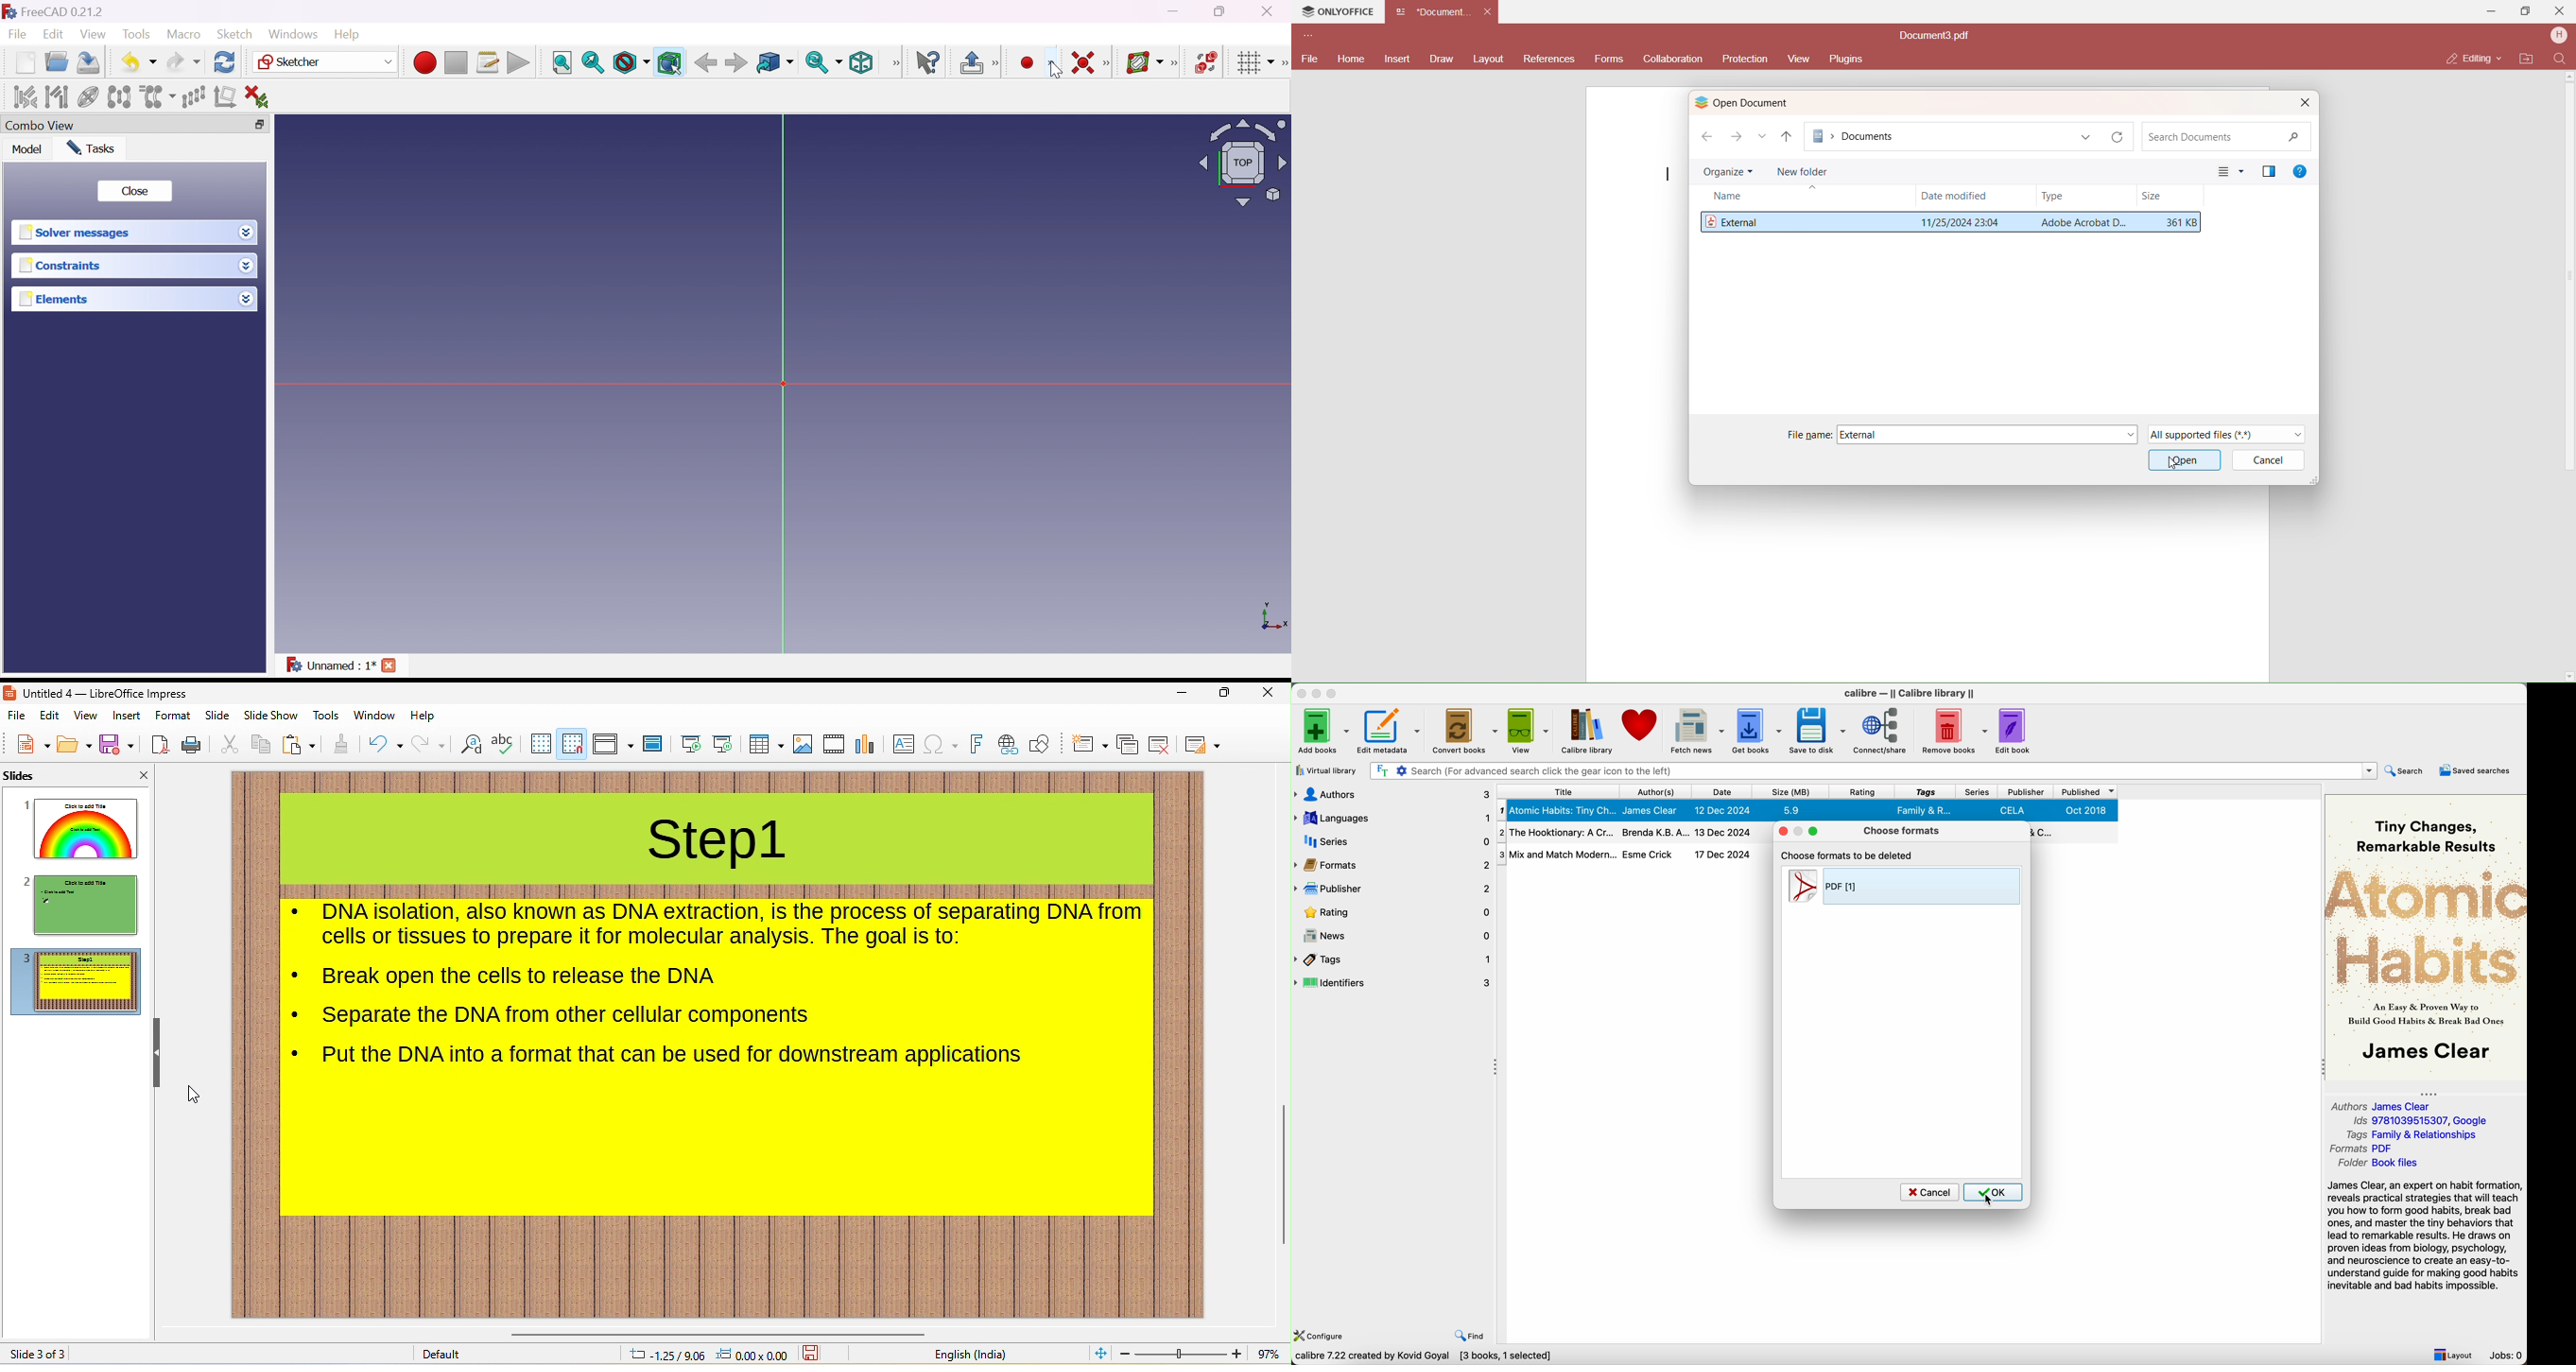  I want to click on Symmetry, so click(119, 98).